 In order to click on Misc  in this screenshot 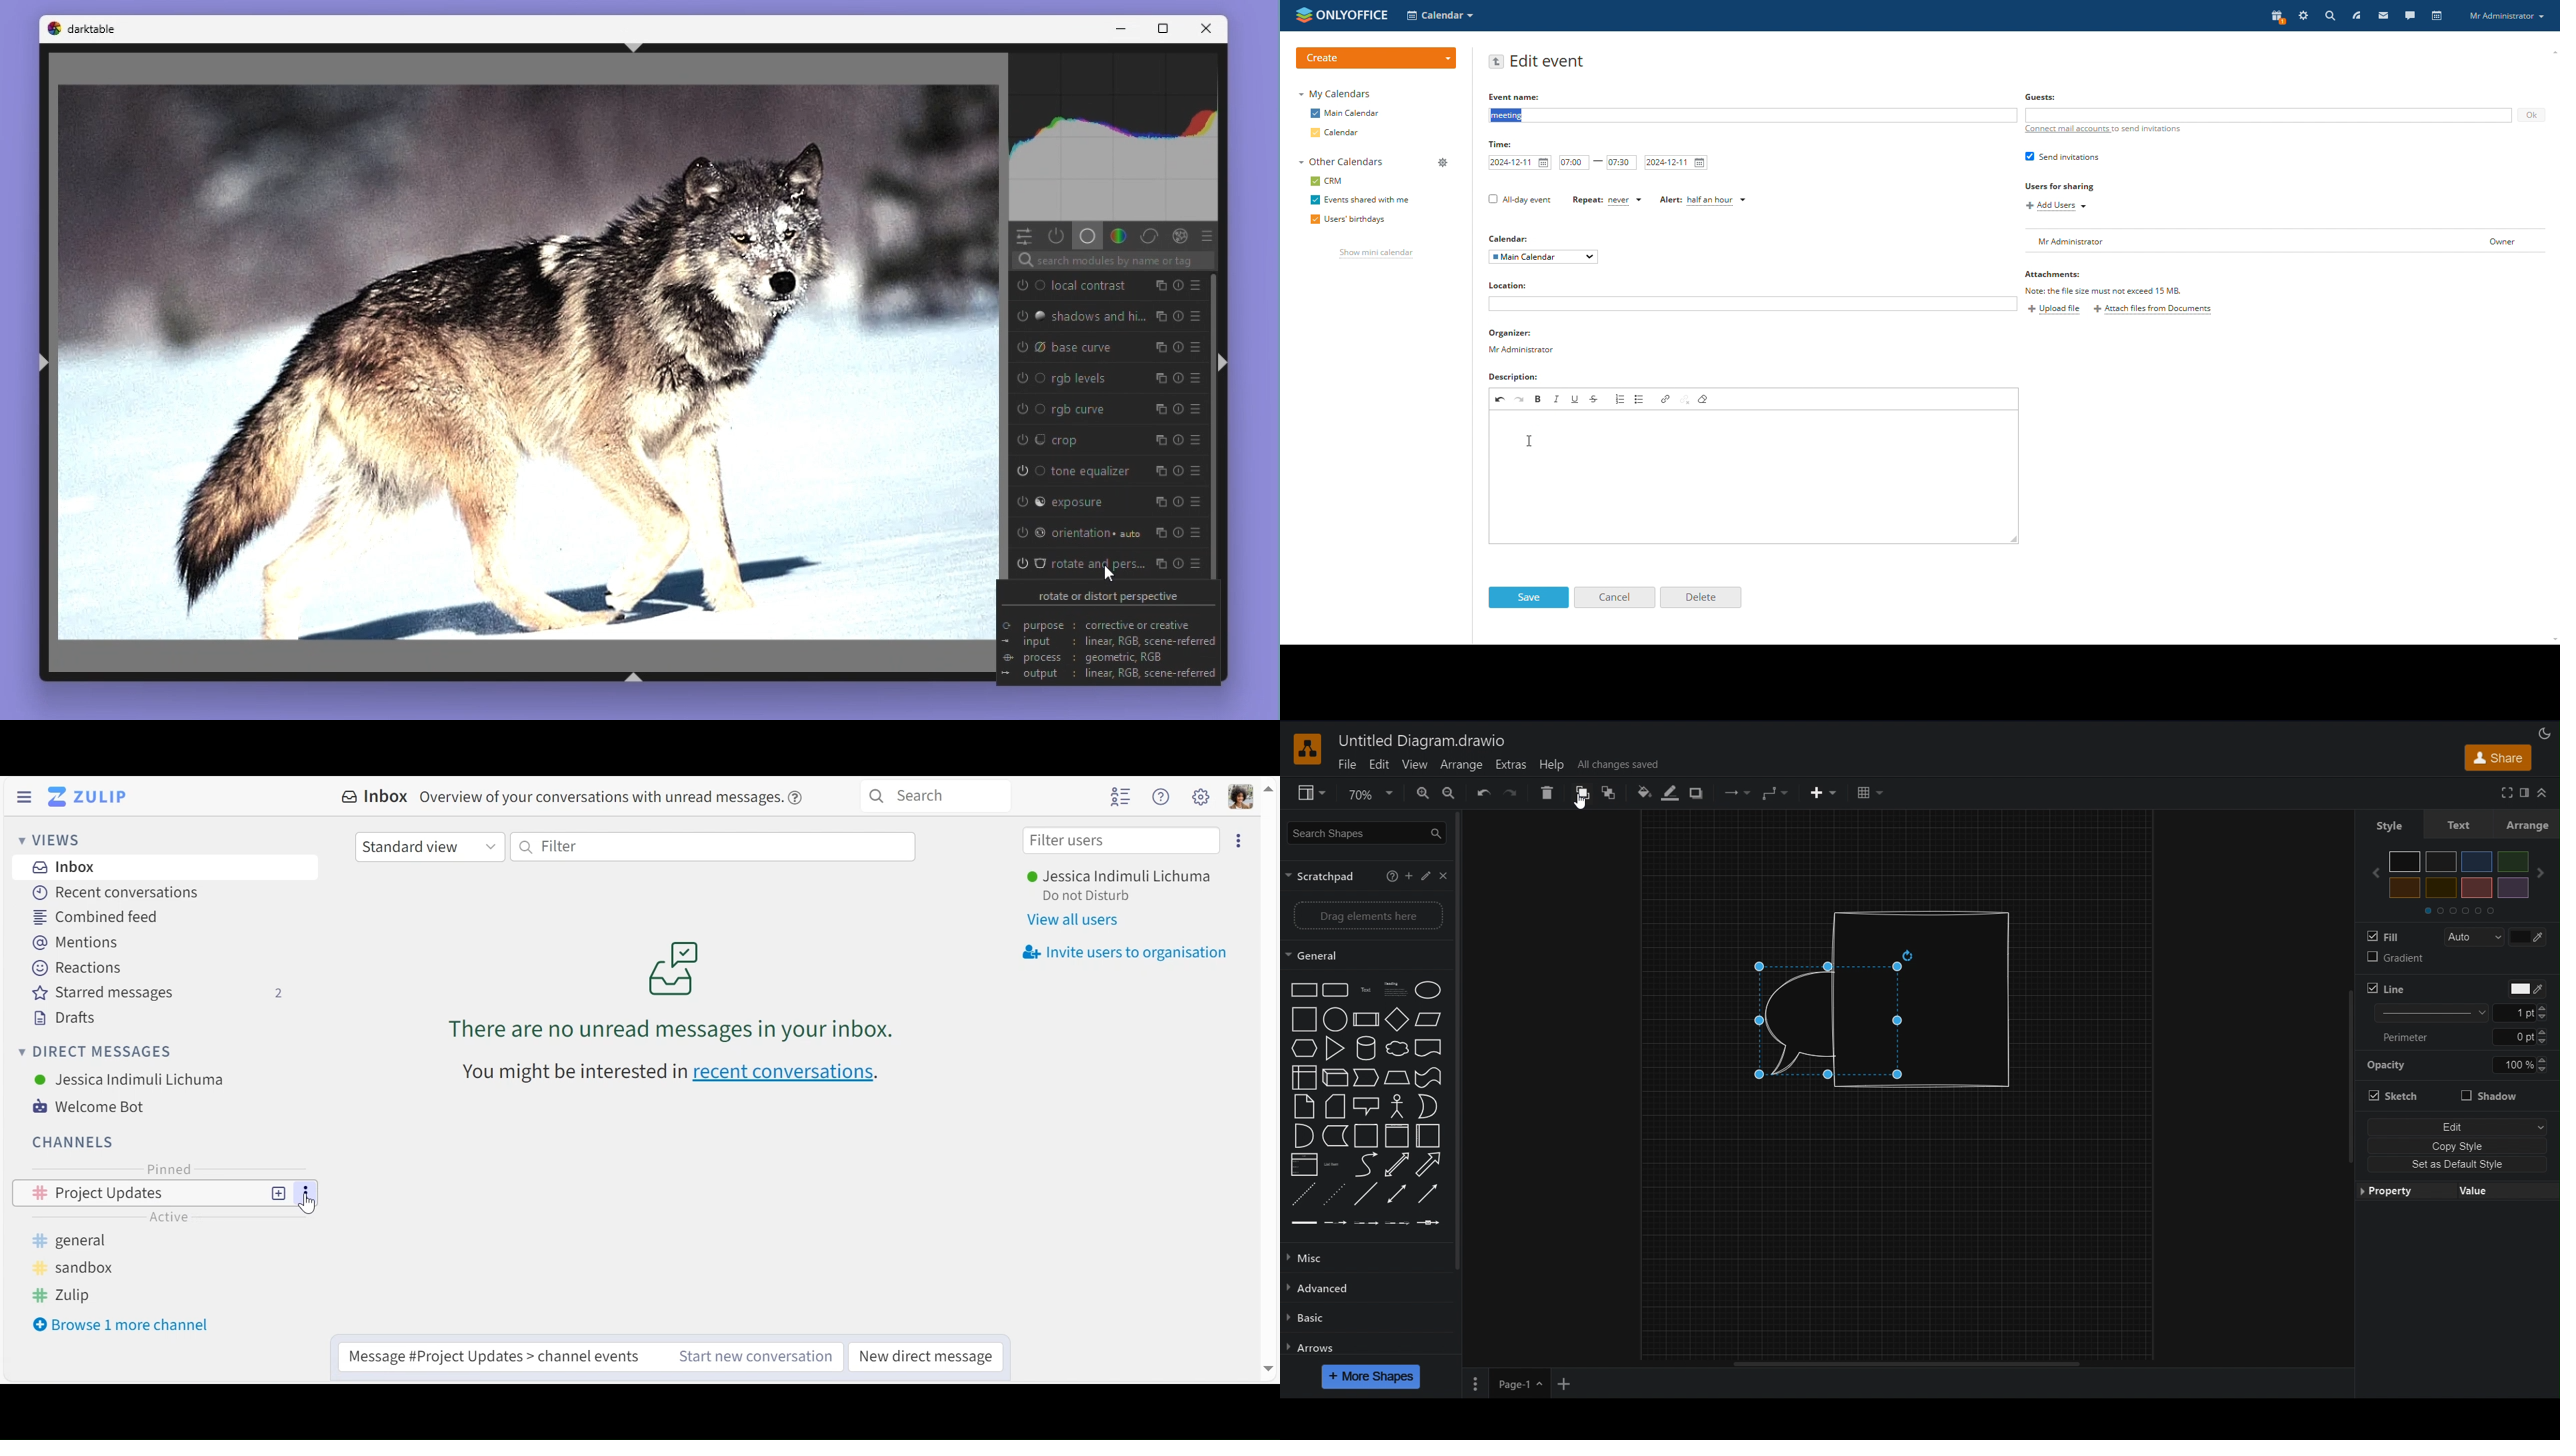, I will do `click(1364, 1259)`.